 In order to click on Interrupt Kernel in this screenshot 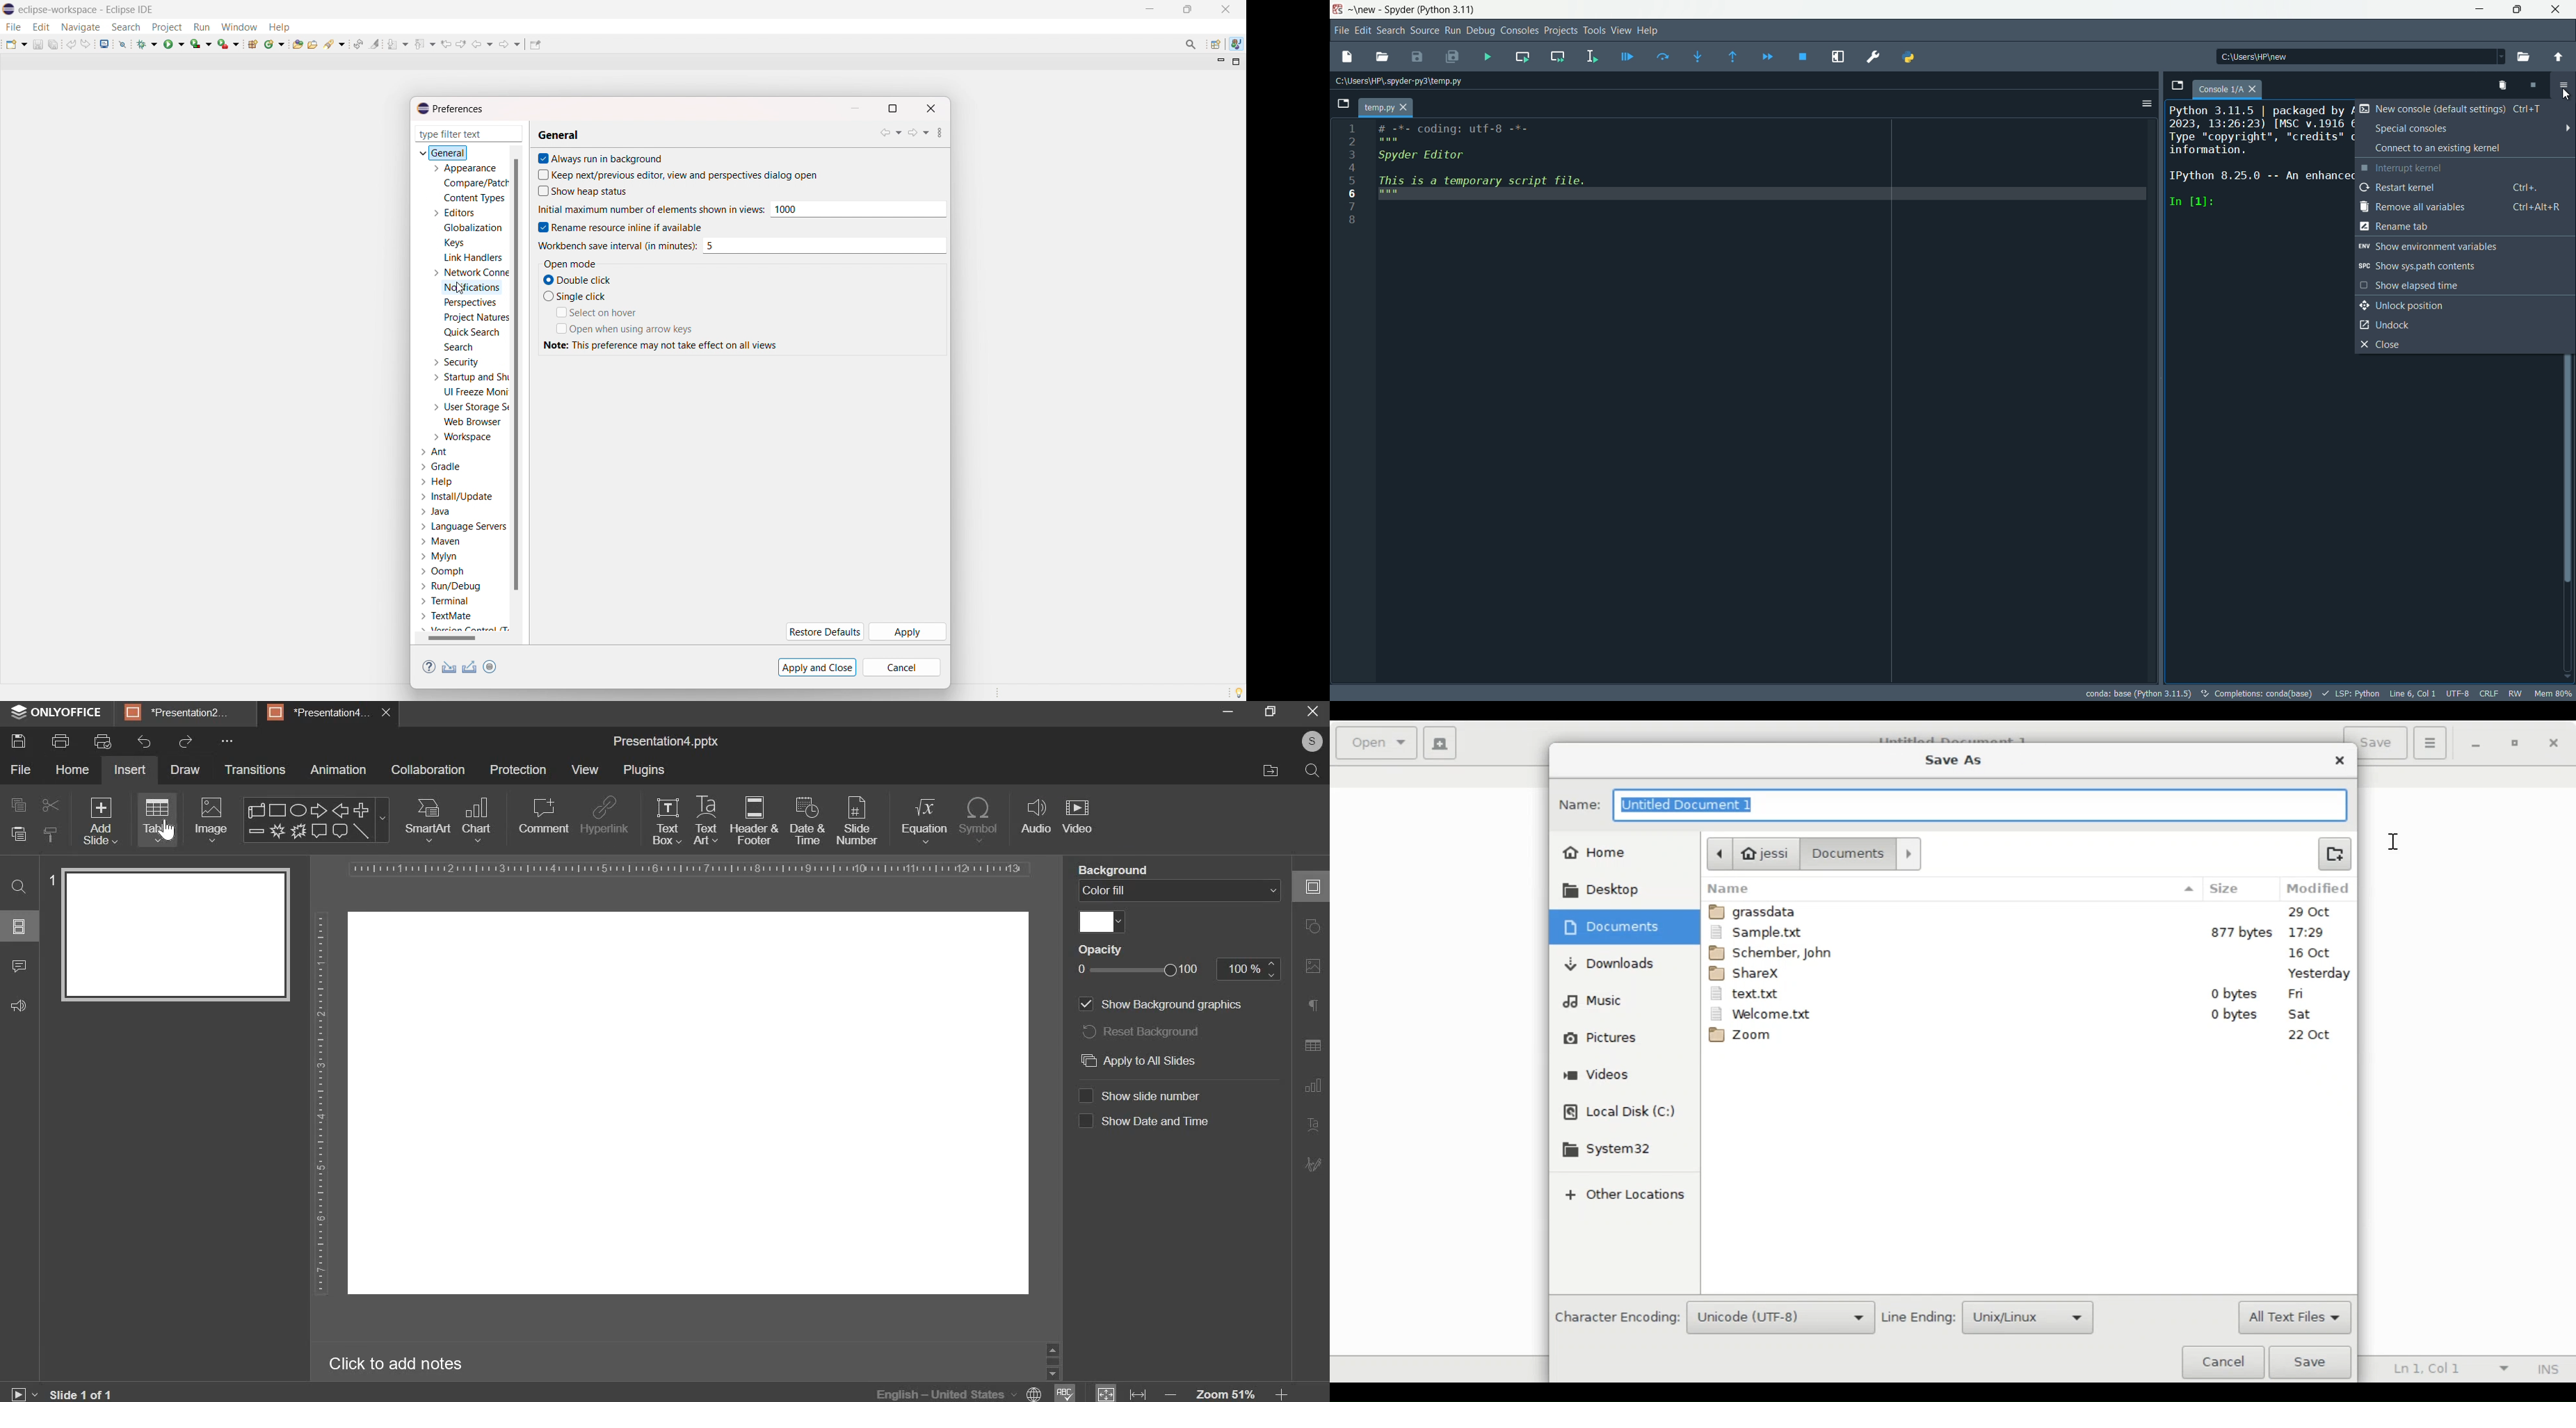, I will do `click(2455, 169)`.